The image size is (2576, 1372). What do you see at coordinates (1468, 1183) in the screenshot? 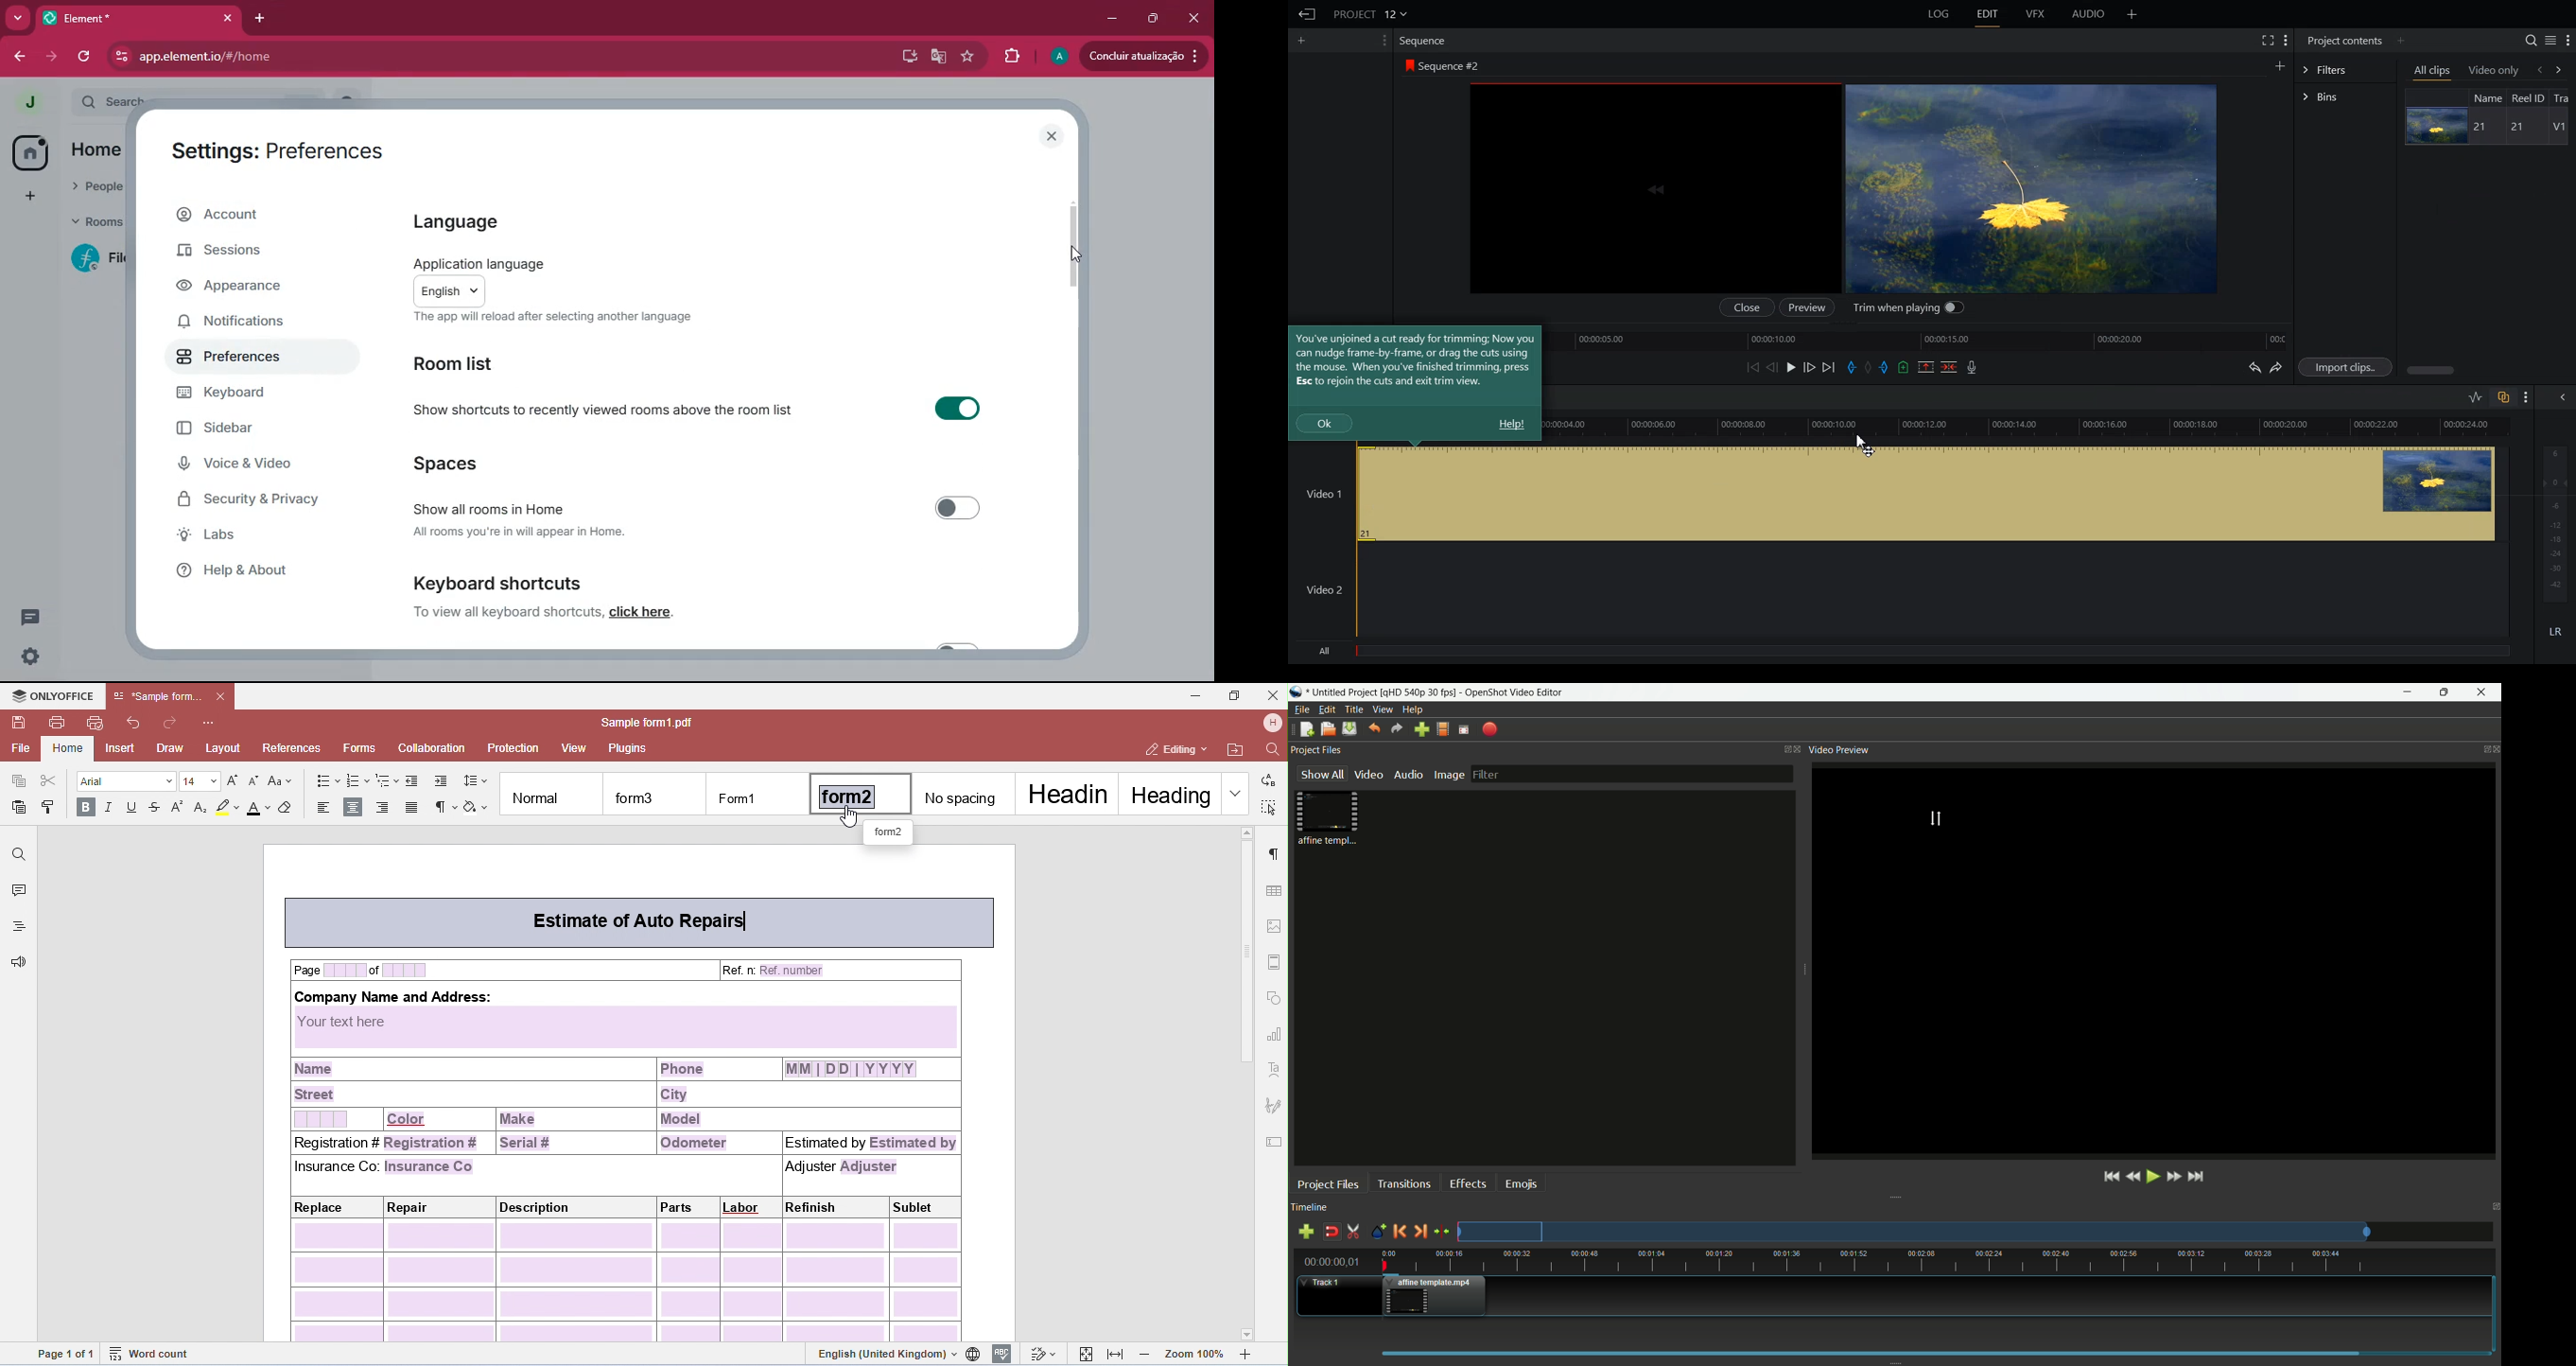
I see `effects` at bounding box center [1468, 1183].